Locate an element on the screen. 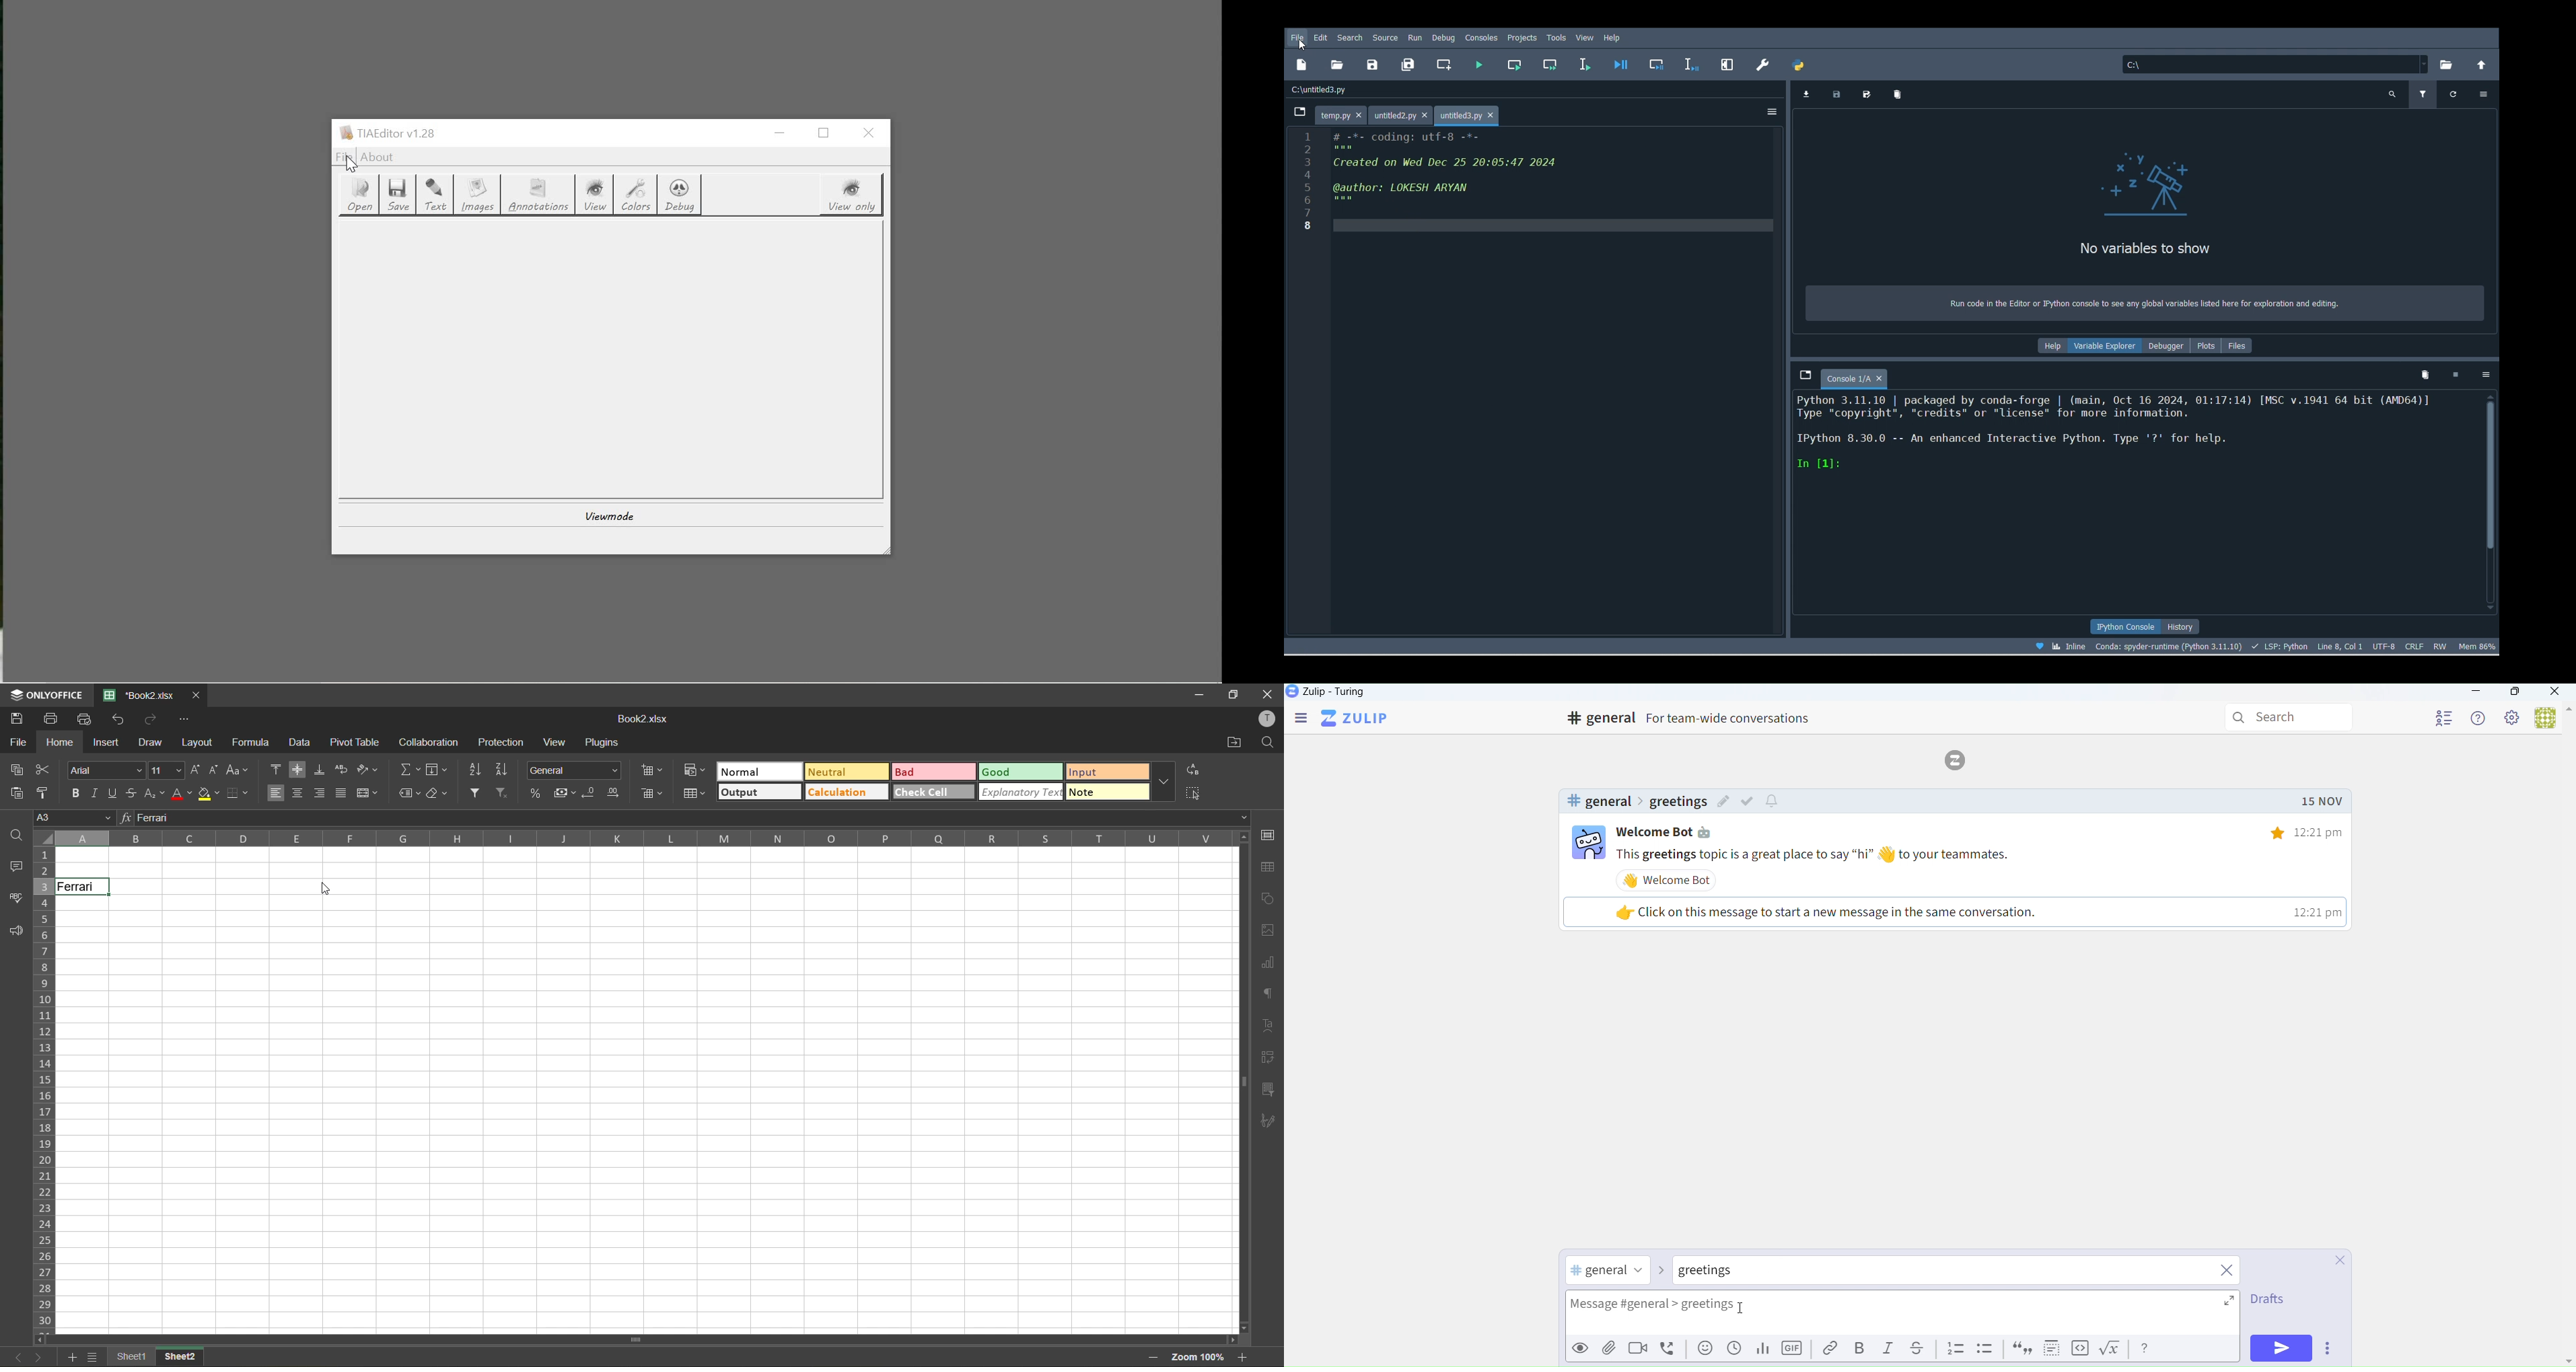 The width and height of the screenshot is (2576, 1372). Italic is located at coordinates (1889, 1351).